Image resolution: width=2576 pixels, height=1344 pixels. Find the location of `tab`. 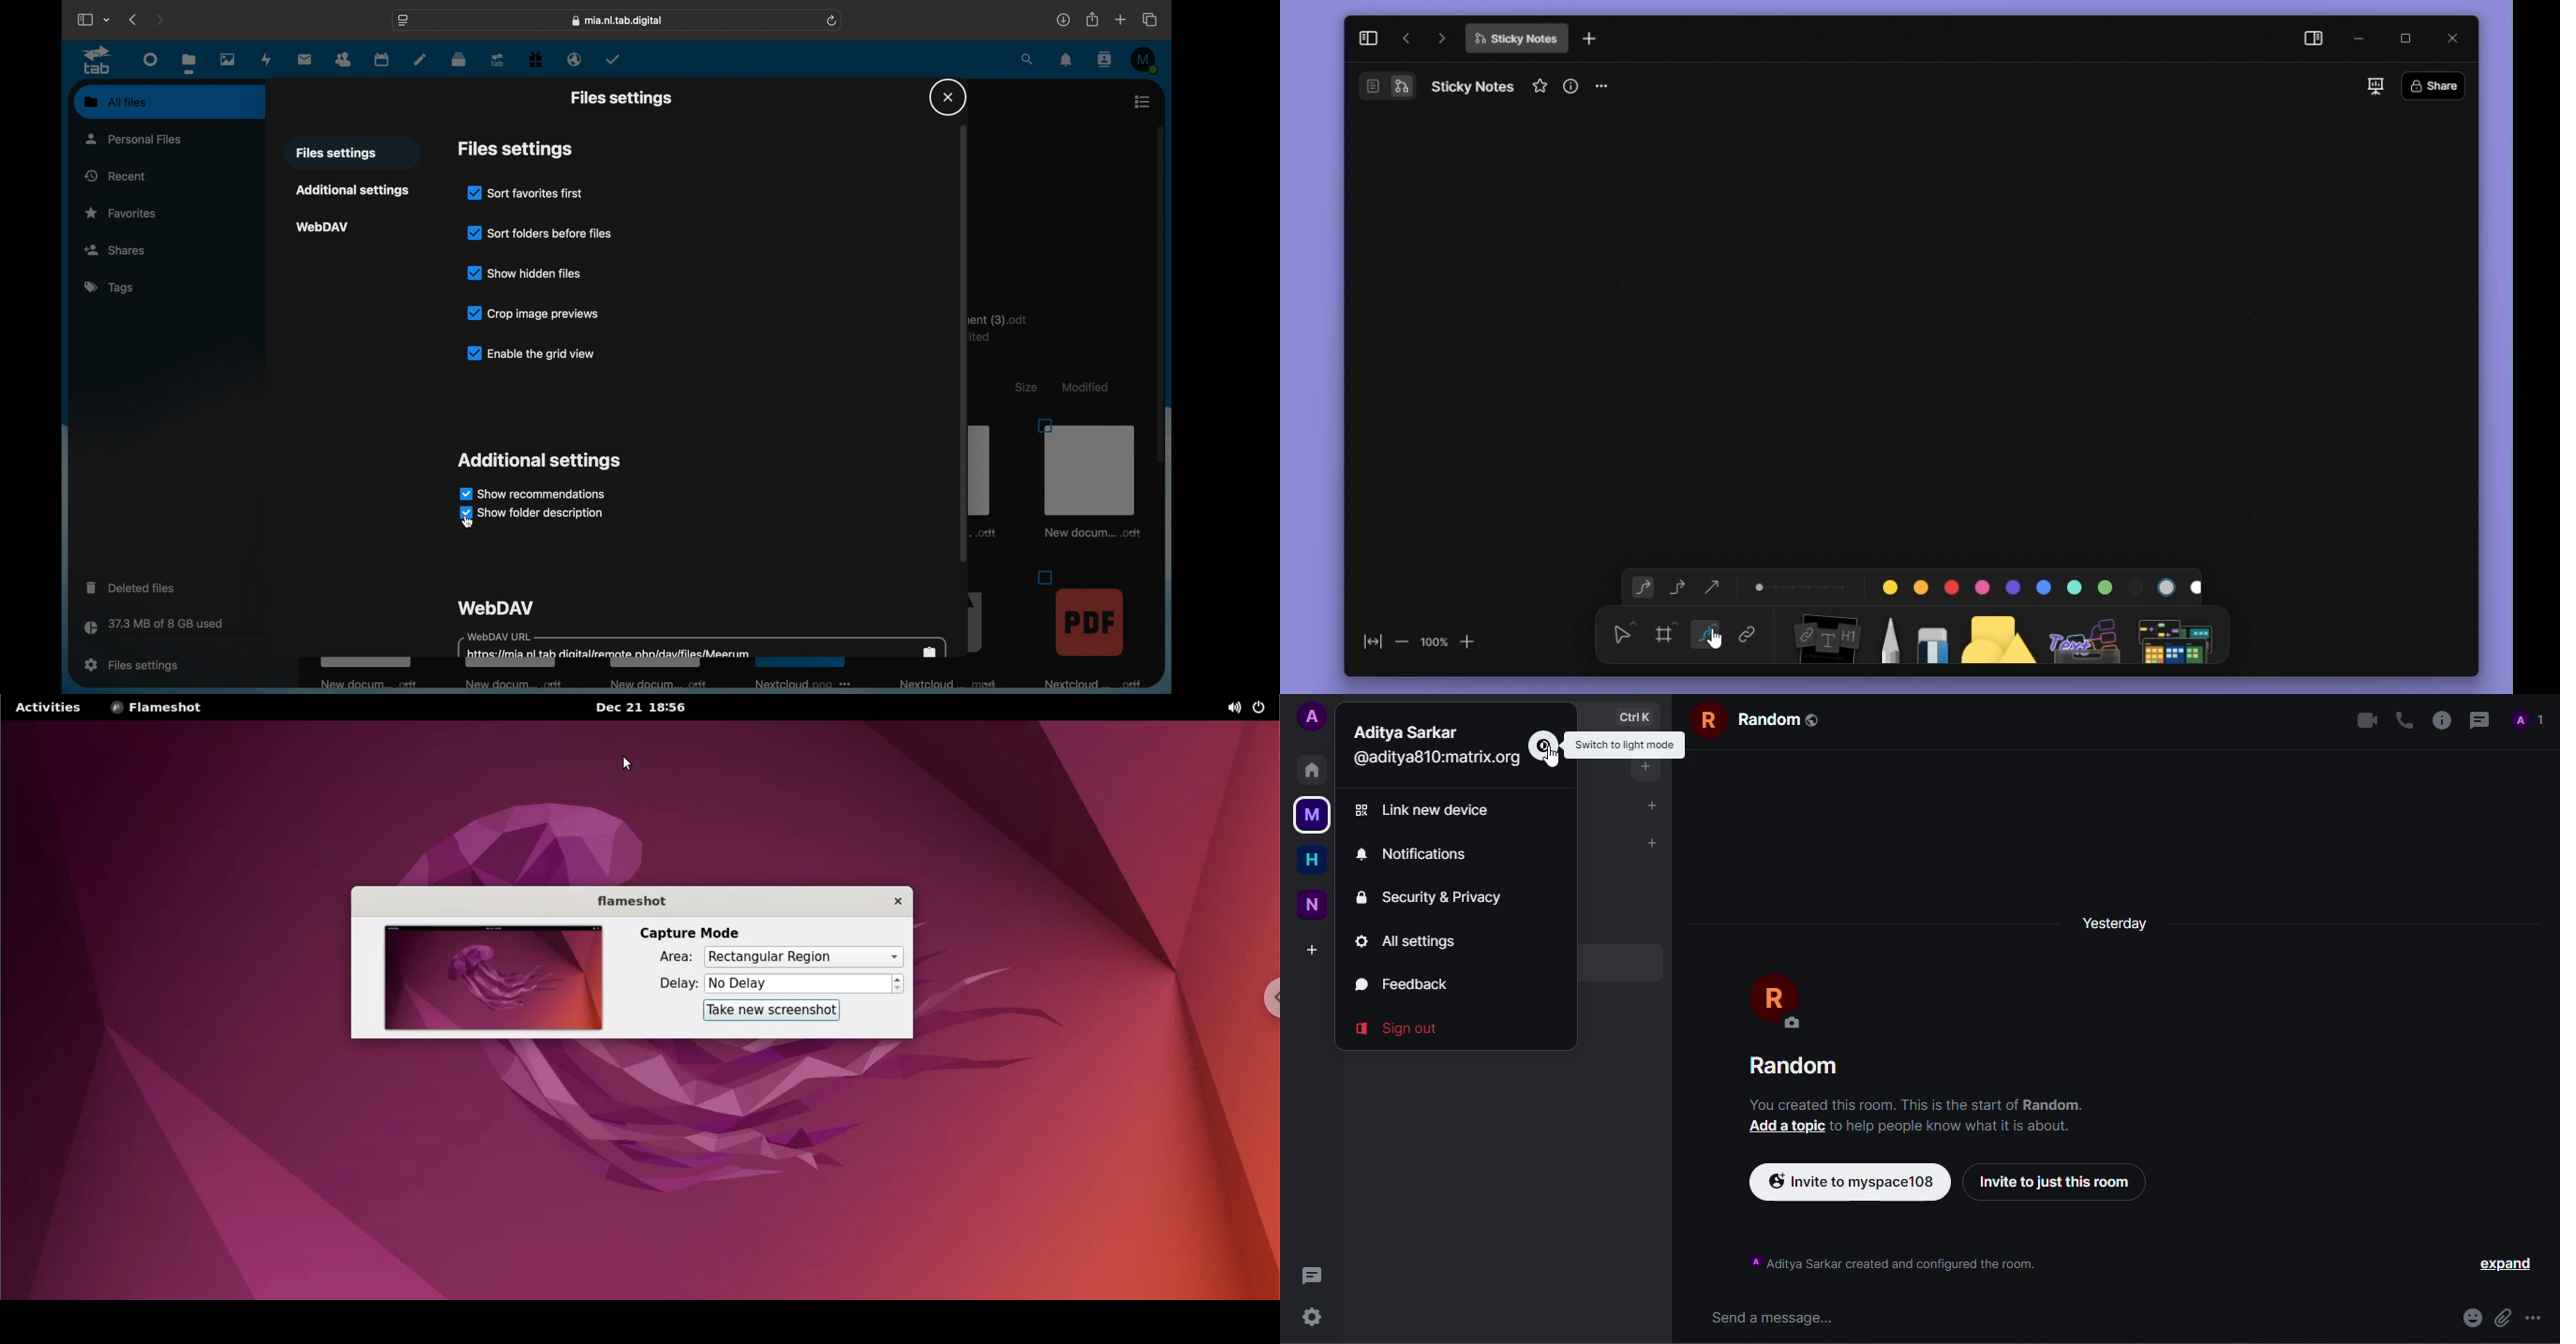

tab is located at coordinates (96, 60).